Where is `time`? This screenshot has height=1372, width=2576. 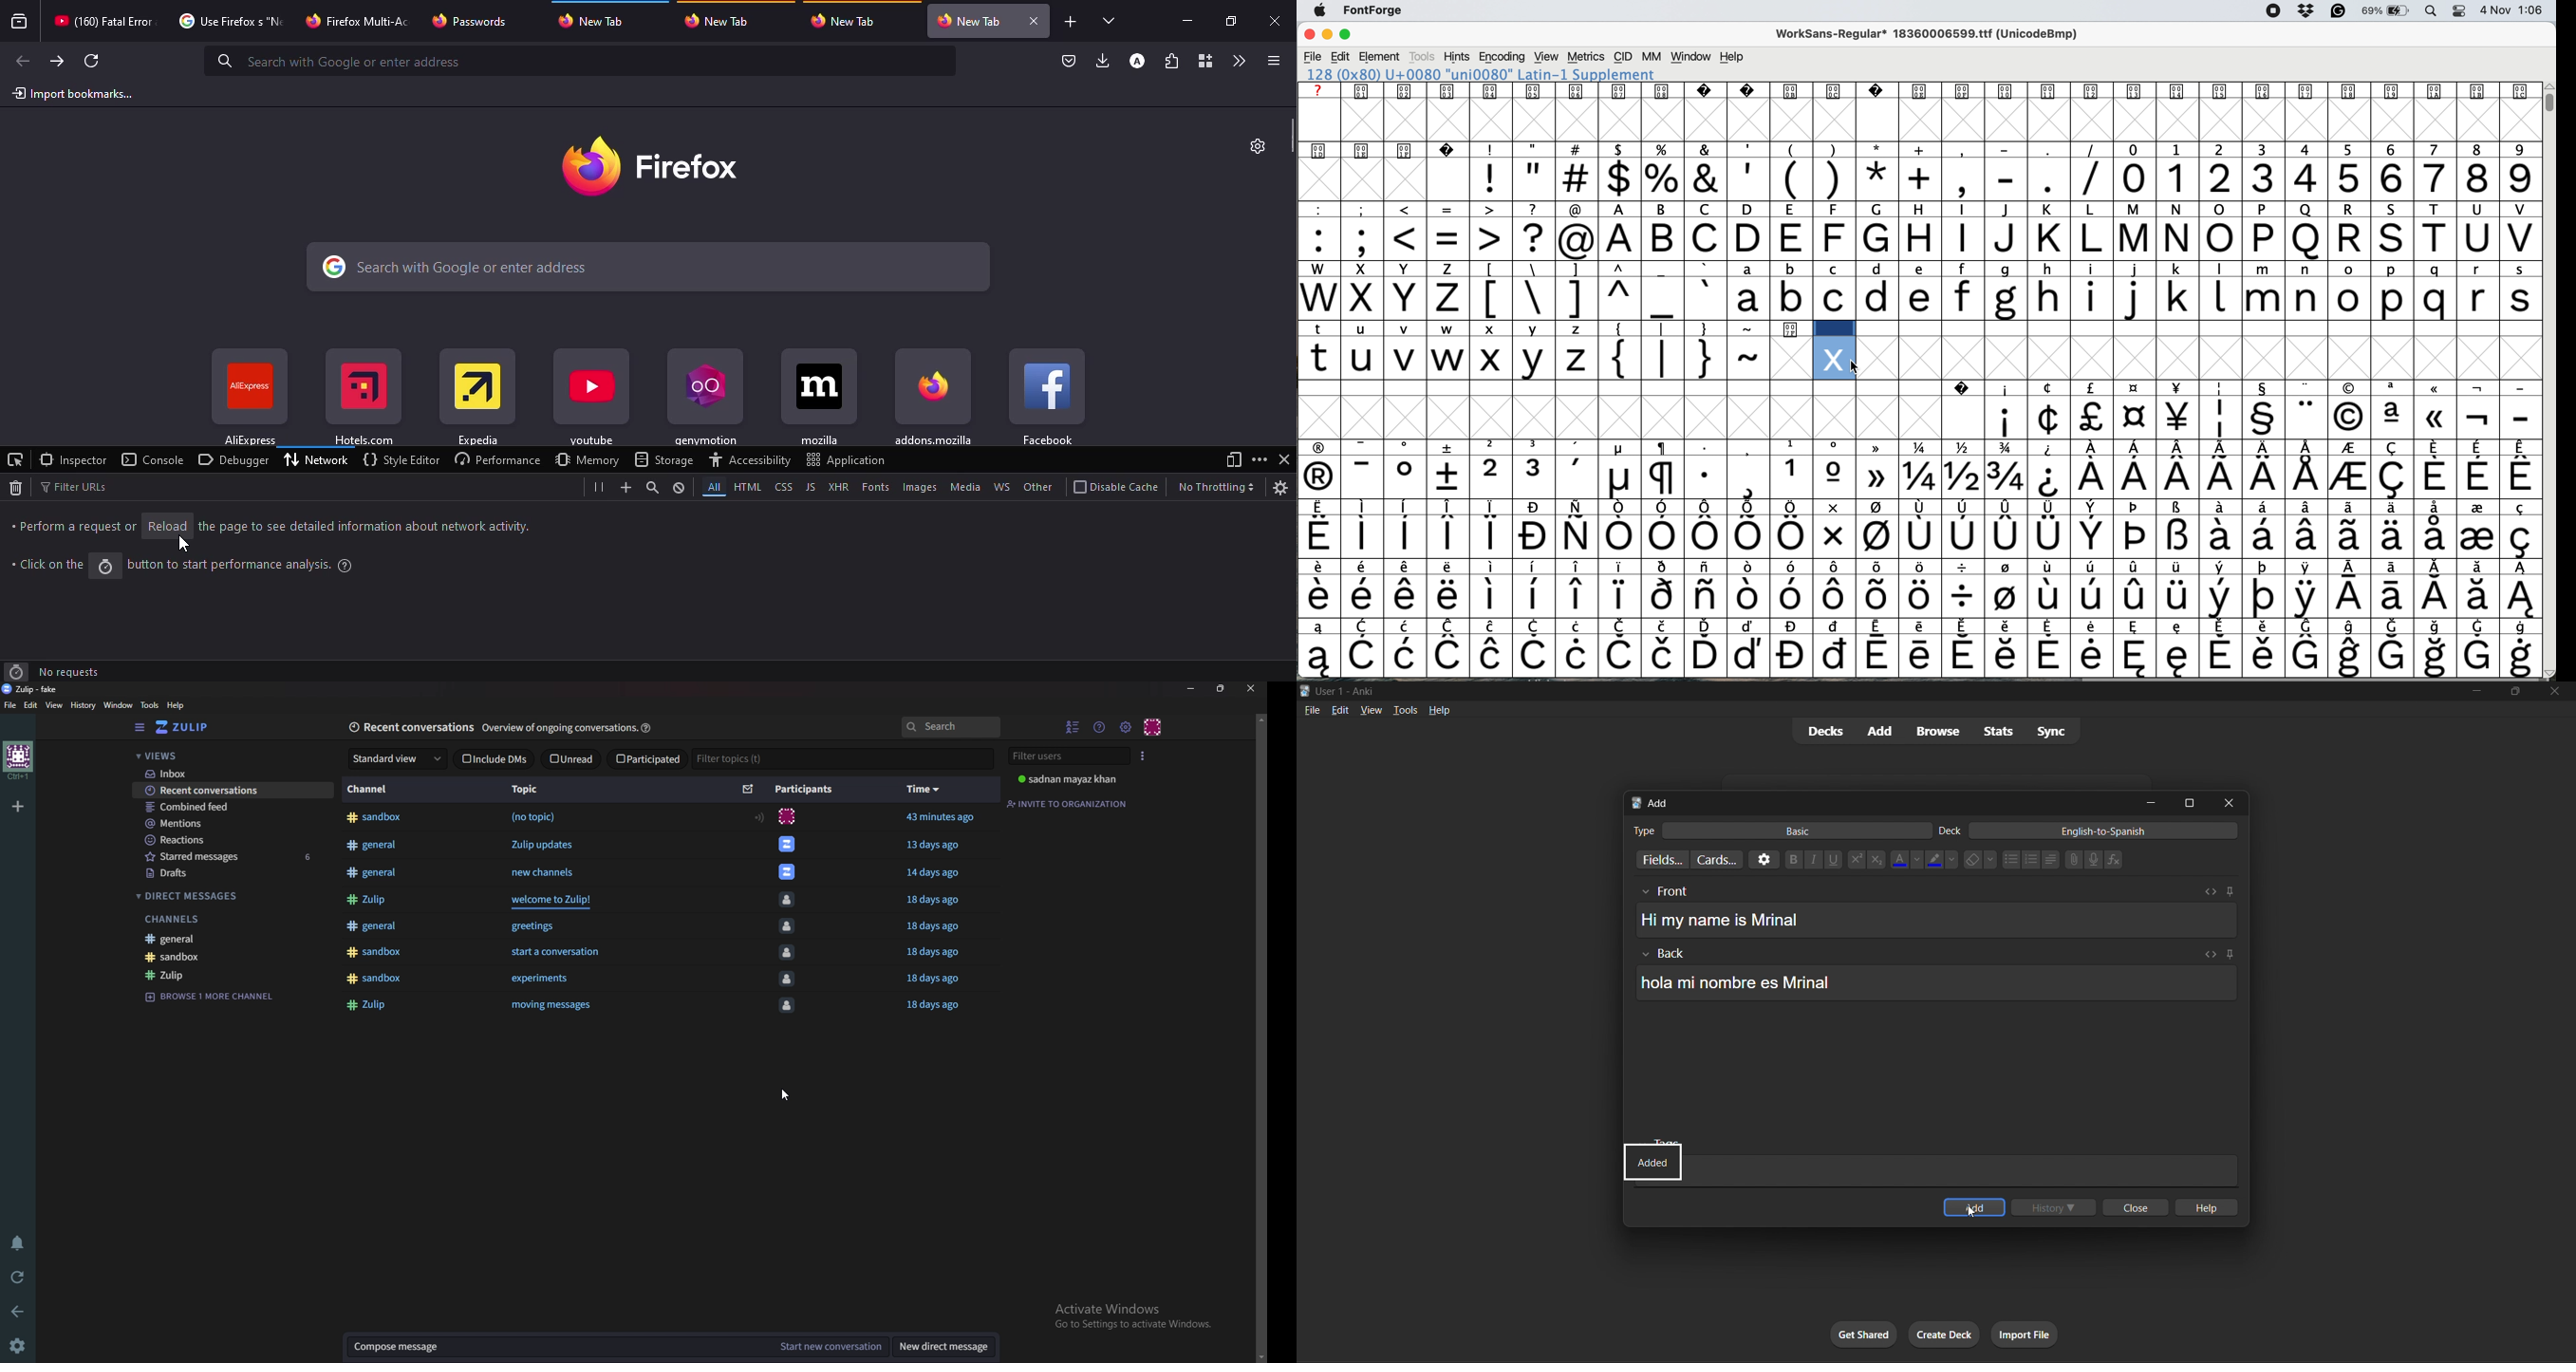
time is located at coordinates (924, 790).